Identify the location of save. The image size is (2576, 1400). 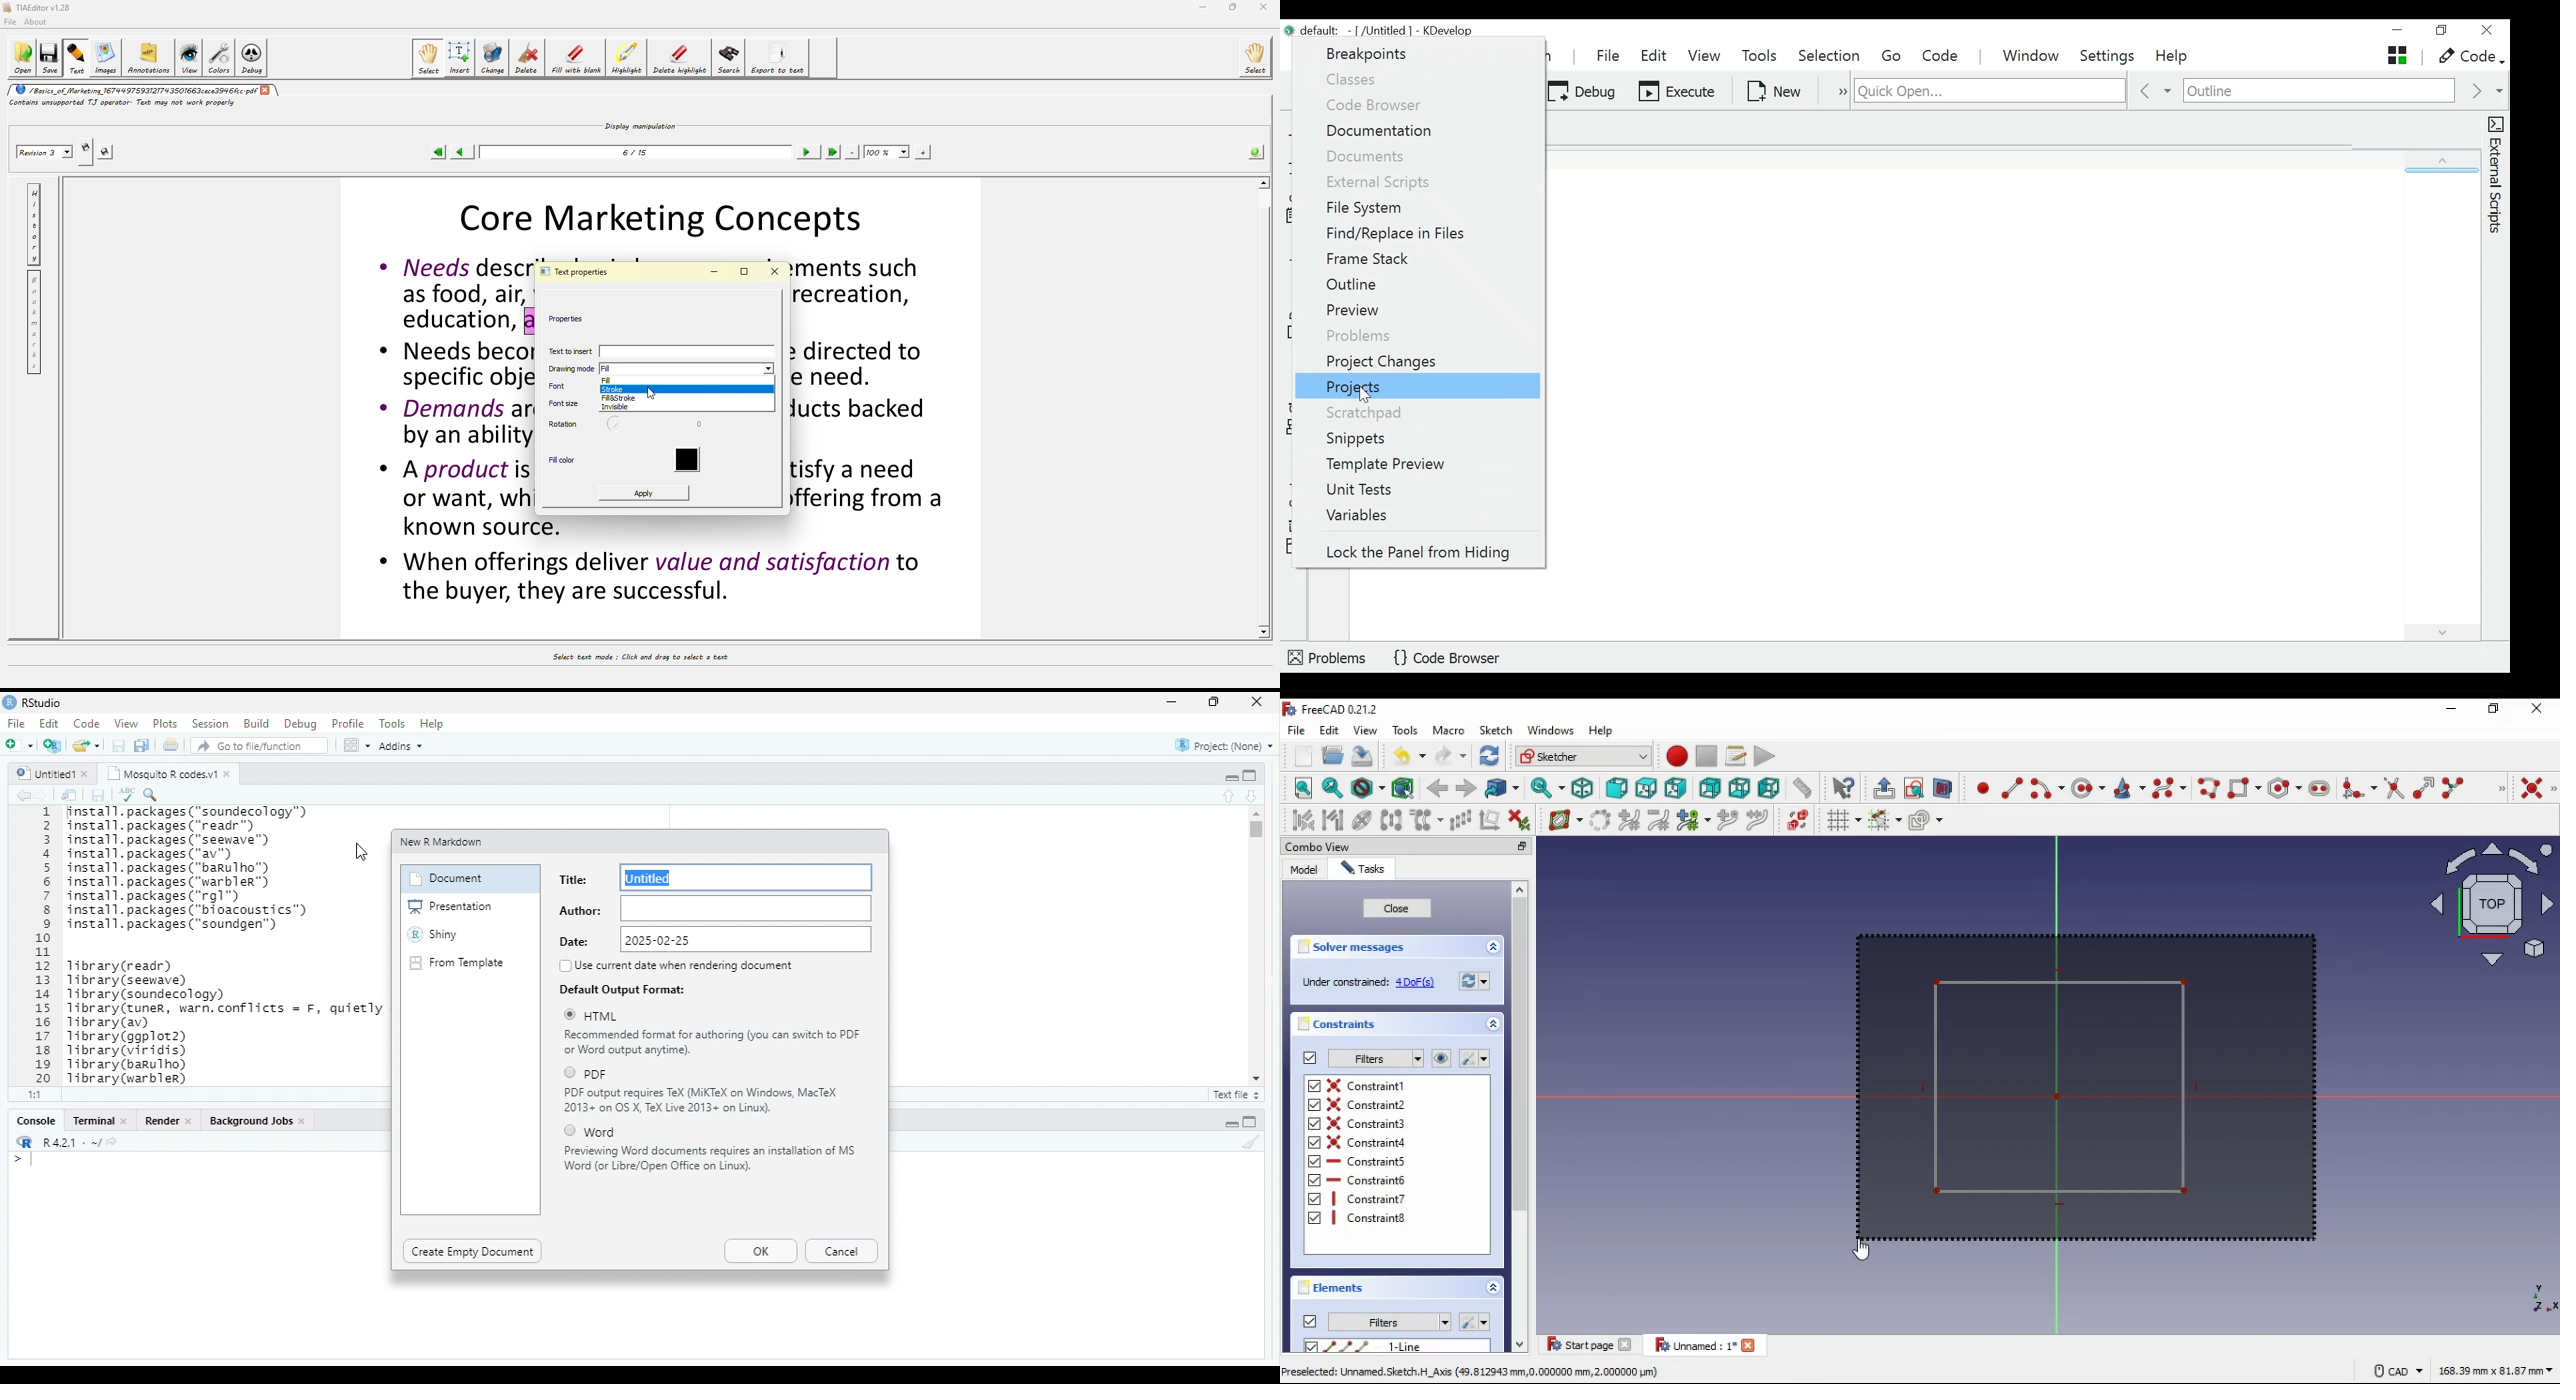
(1364, 755).